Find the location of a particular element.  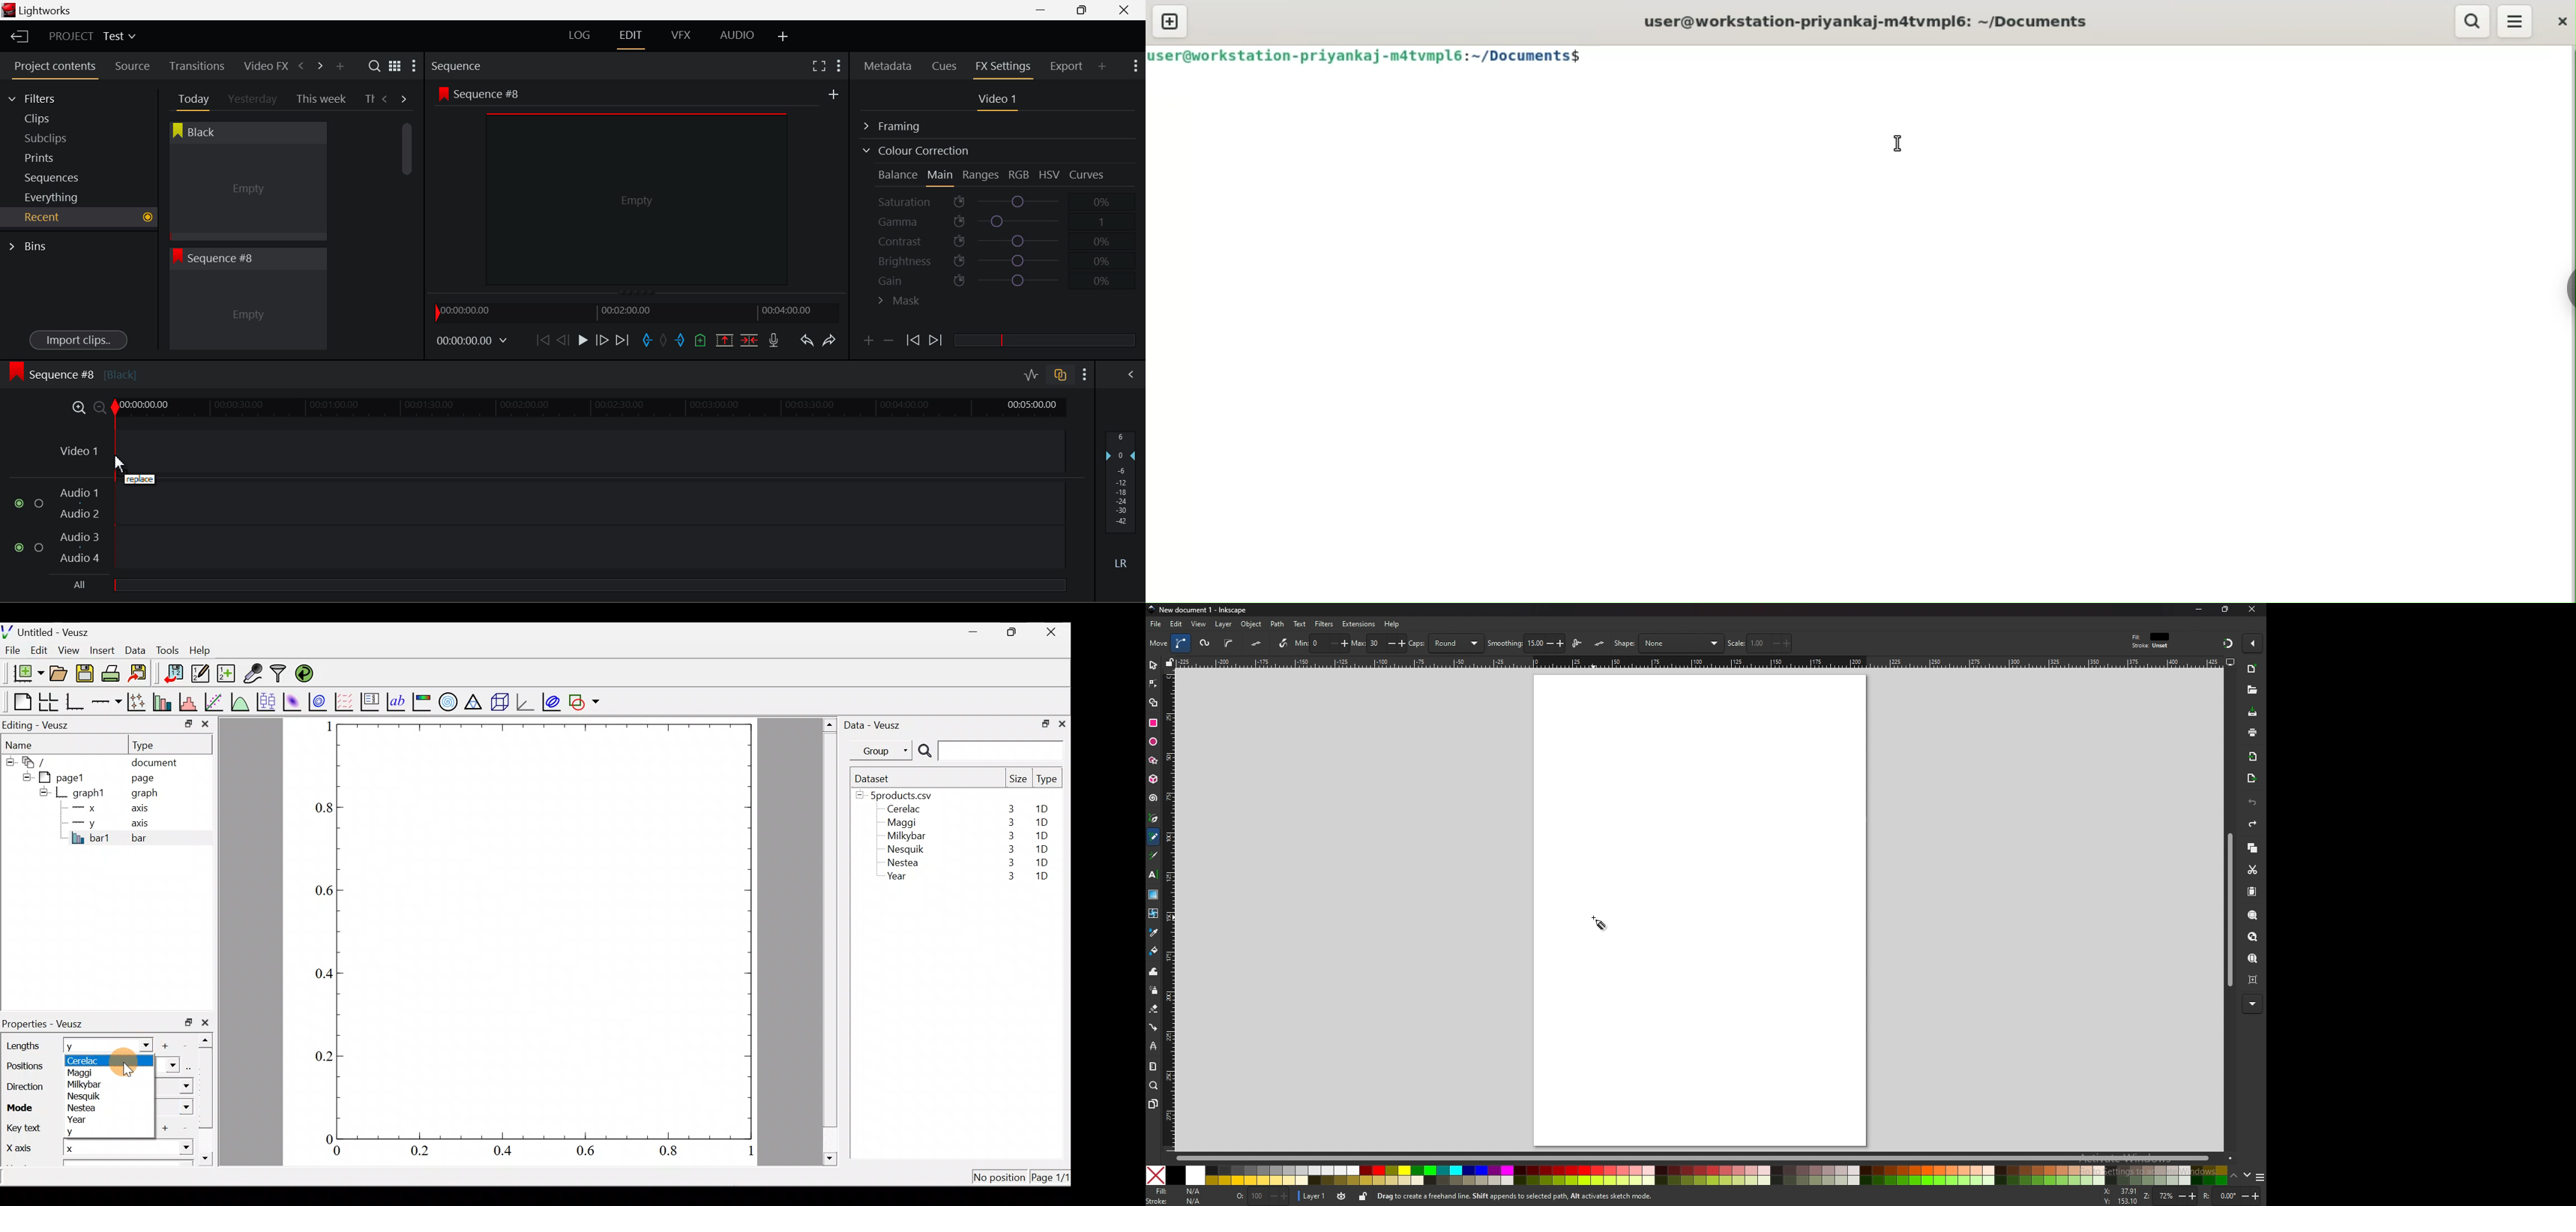

Nestea is located at coordinates (904, 863).